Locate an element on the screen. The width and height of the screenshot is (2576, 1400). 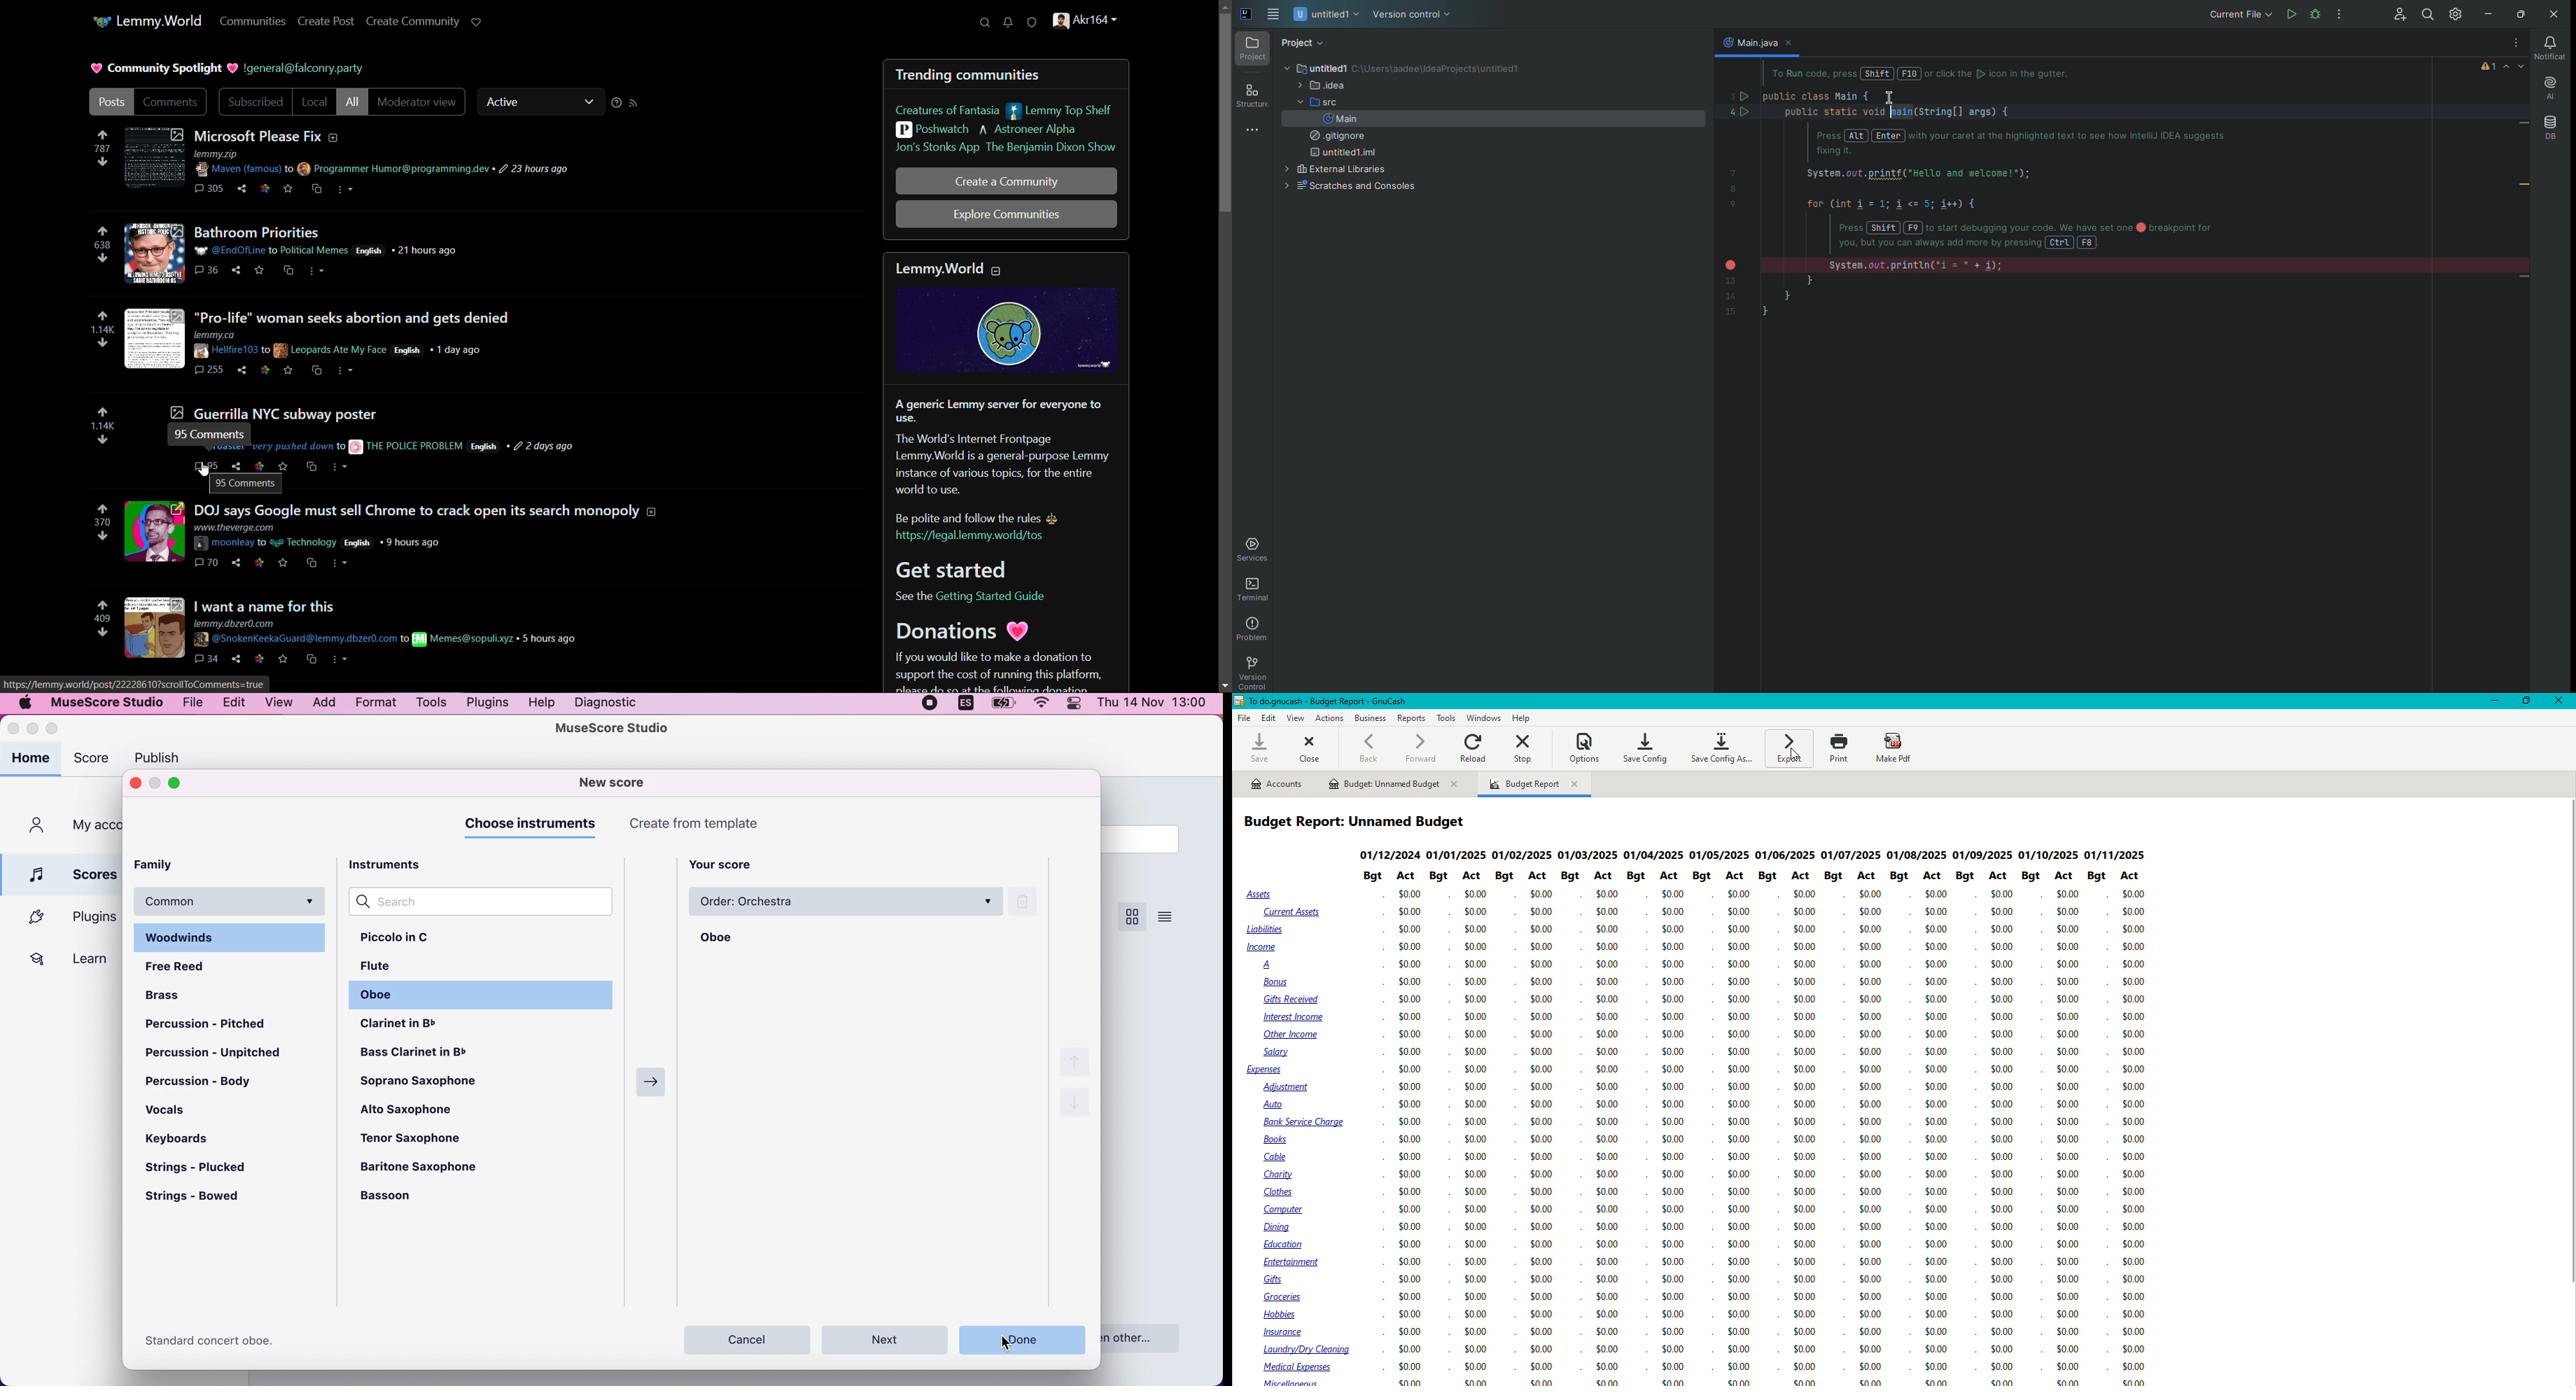
<0 00 is located at coordinates (1805, 1119).